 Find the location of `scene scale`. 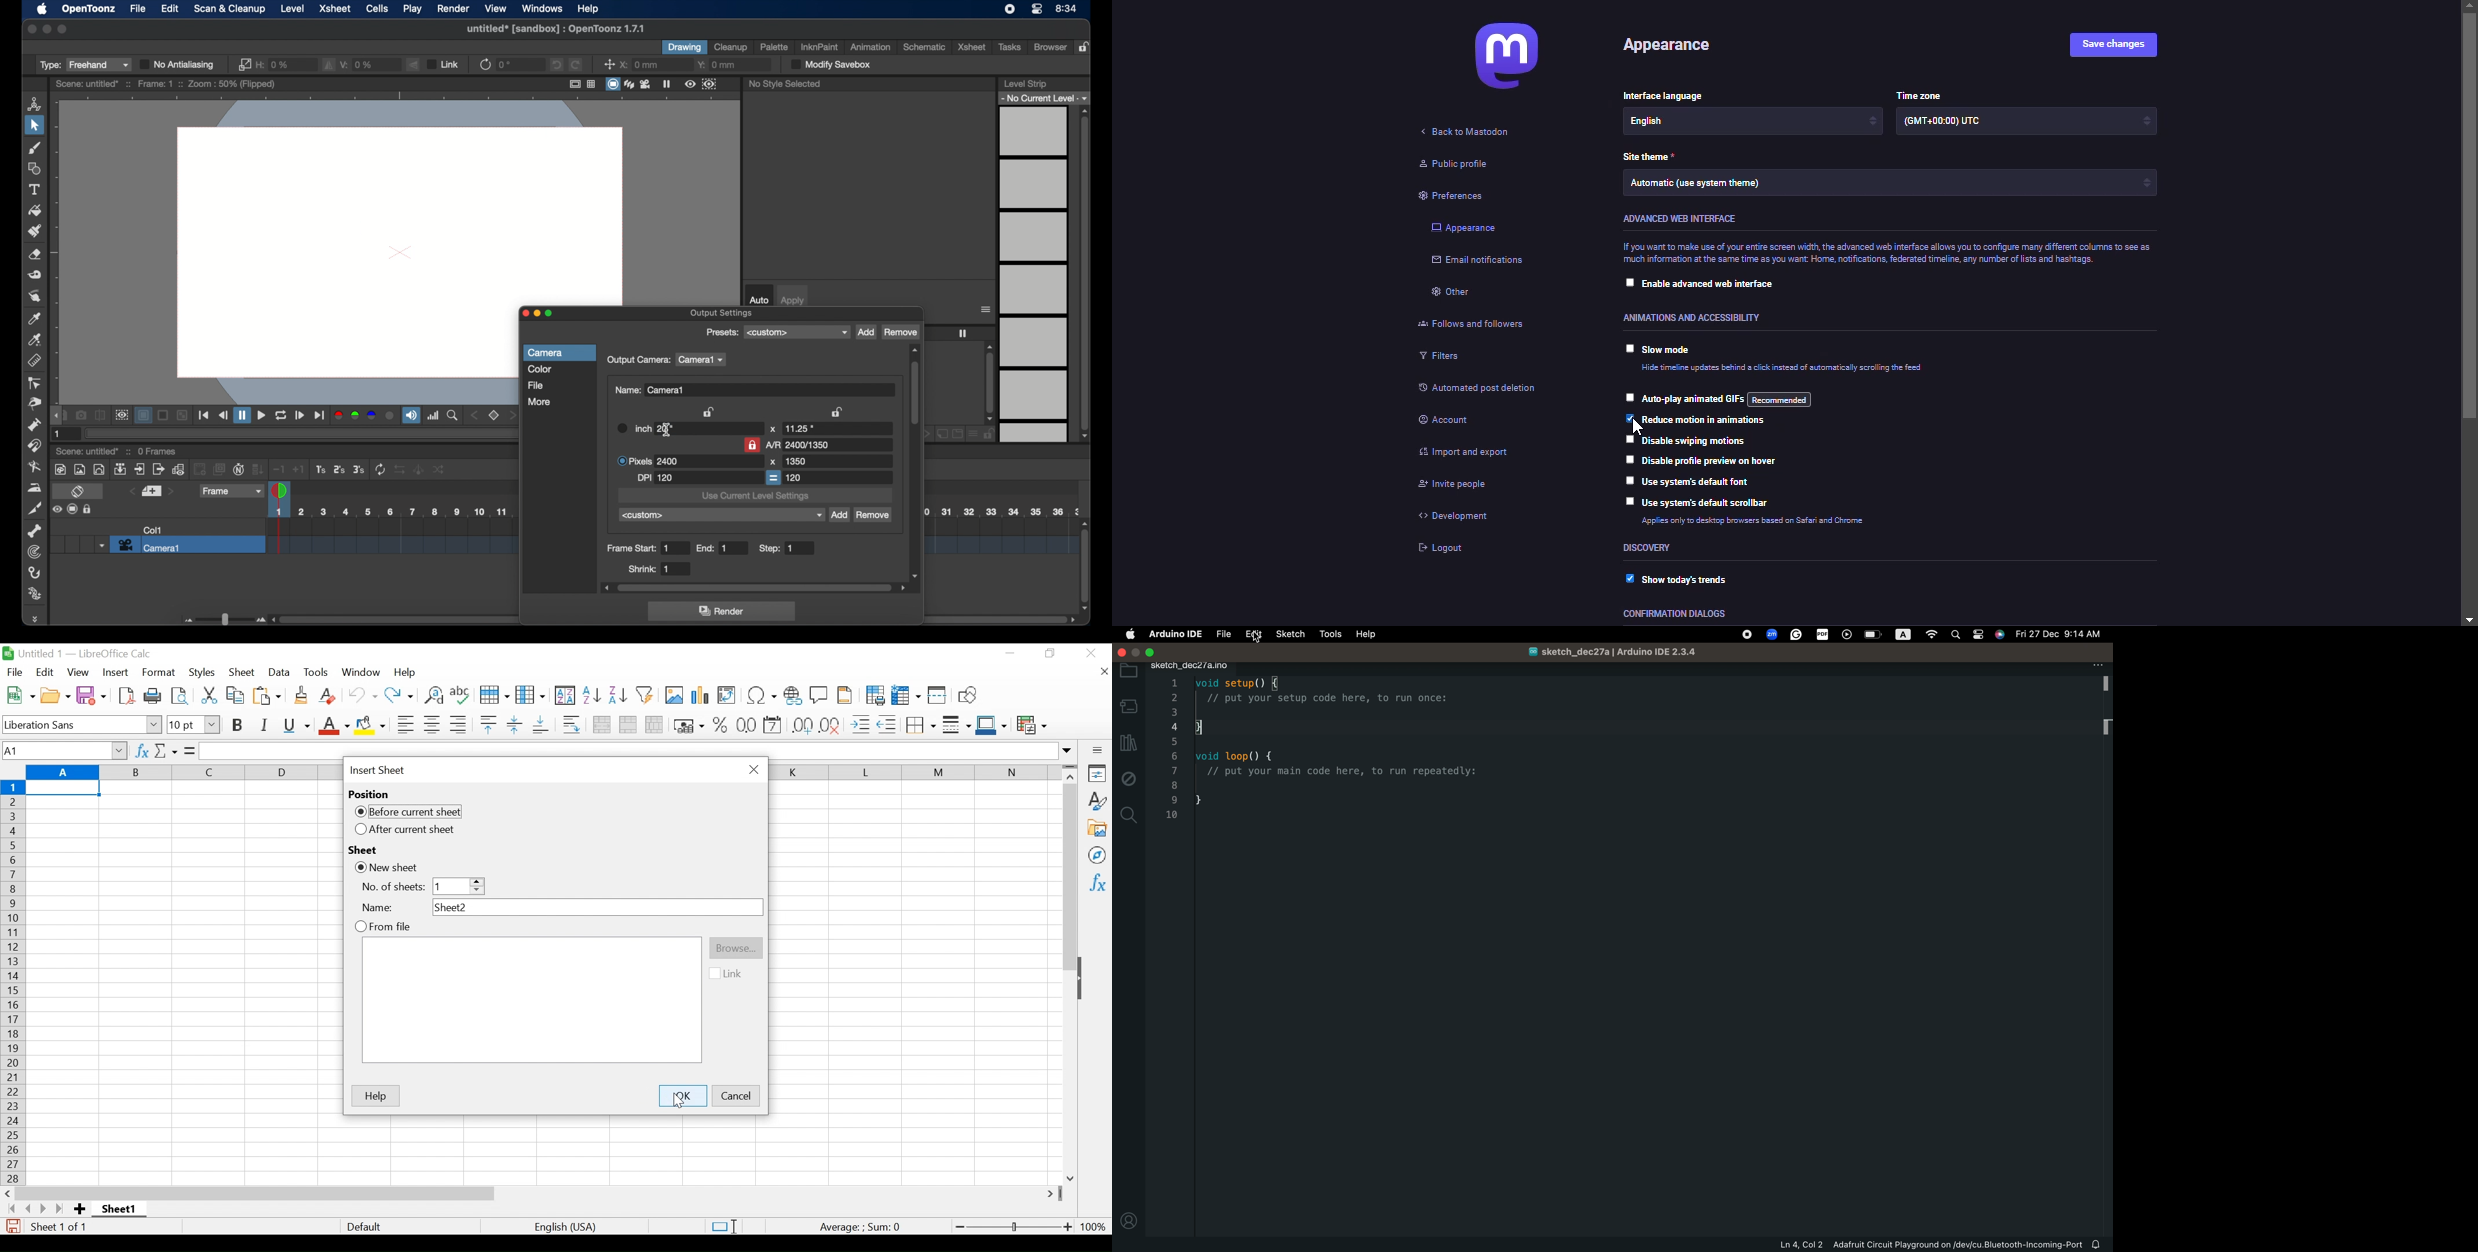

scene scale is located at coordinates (390, 512).